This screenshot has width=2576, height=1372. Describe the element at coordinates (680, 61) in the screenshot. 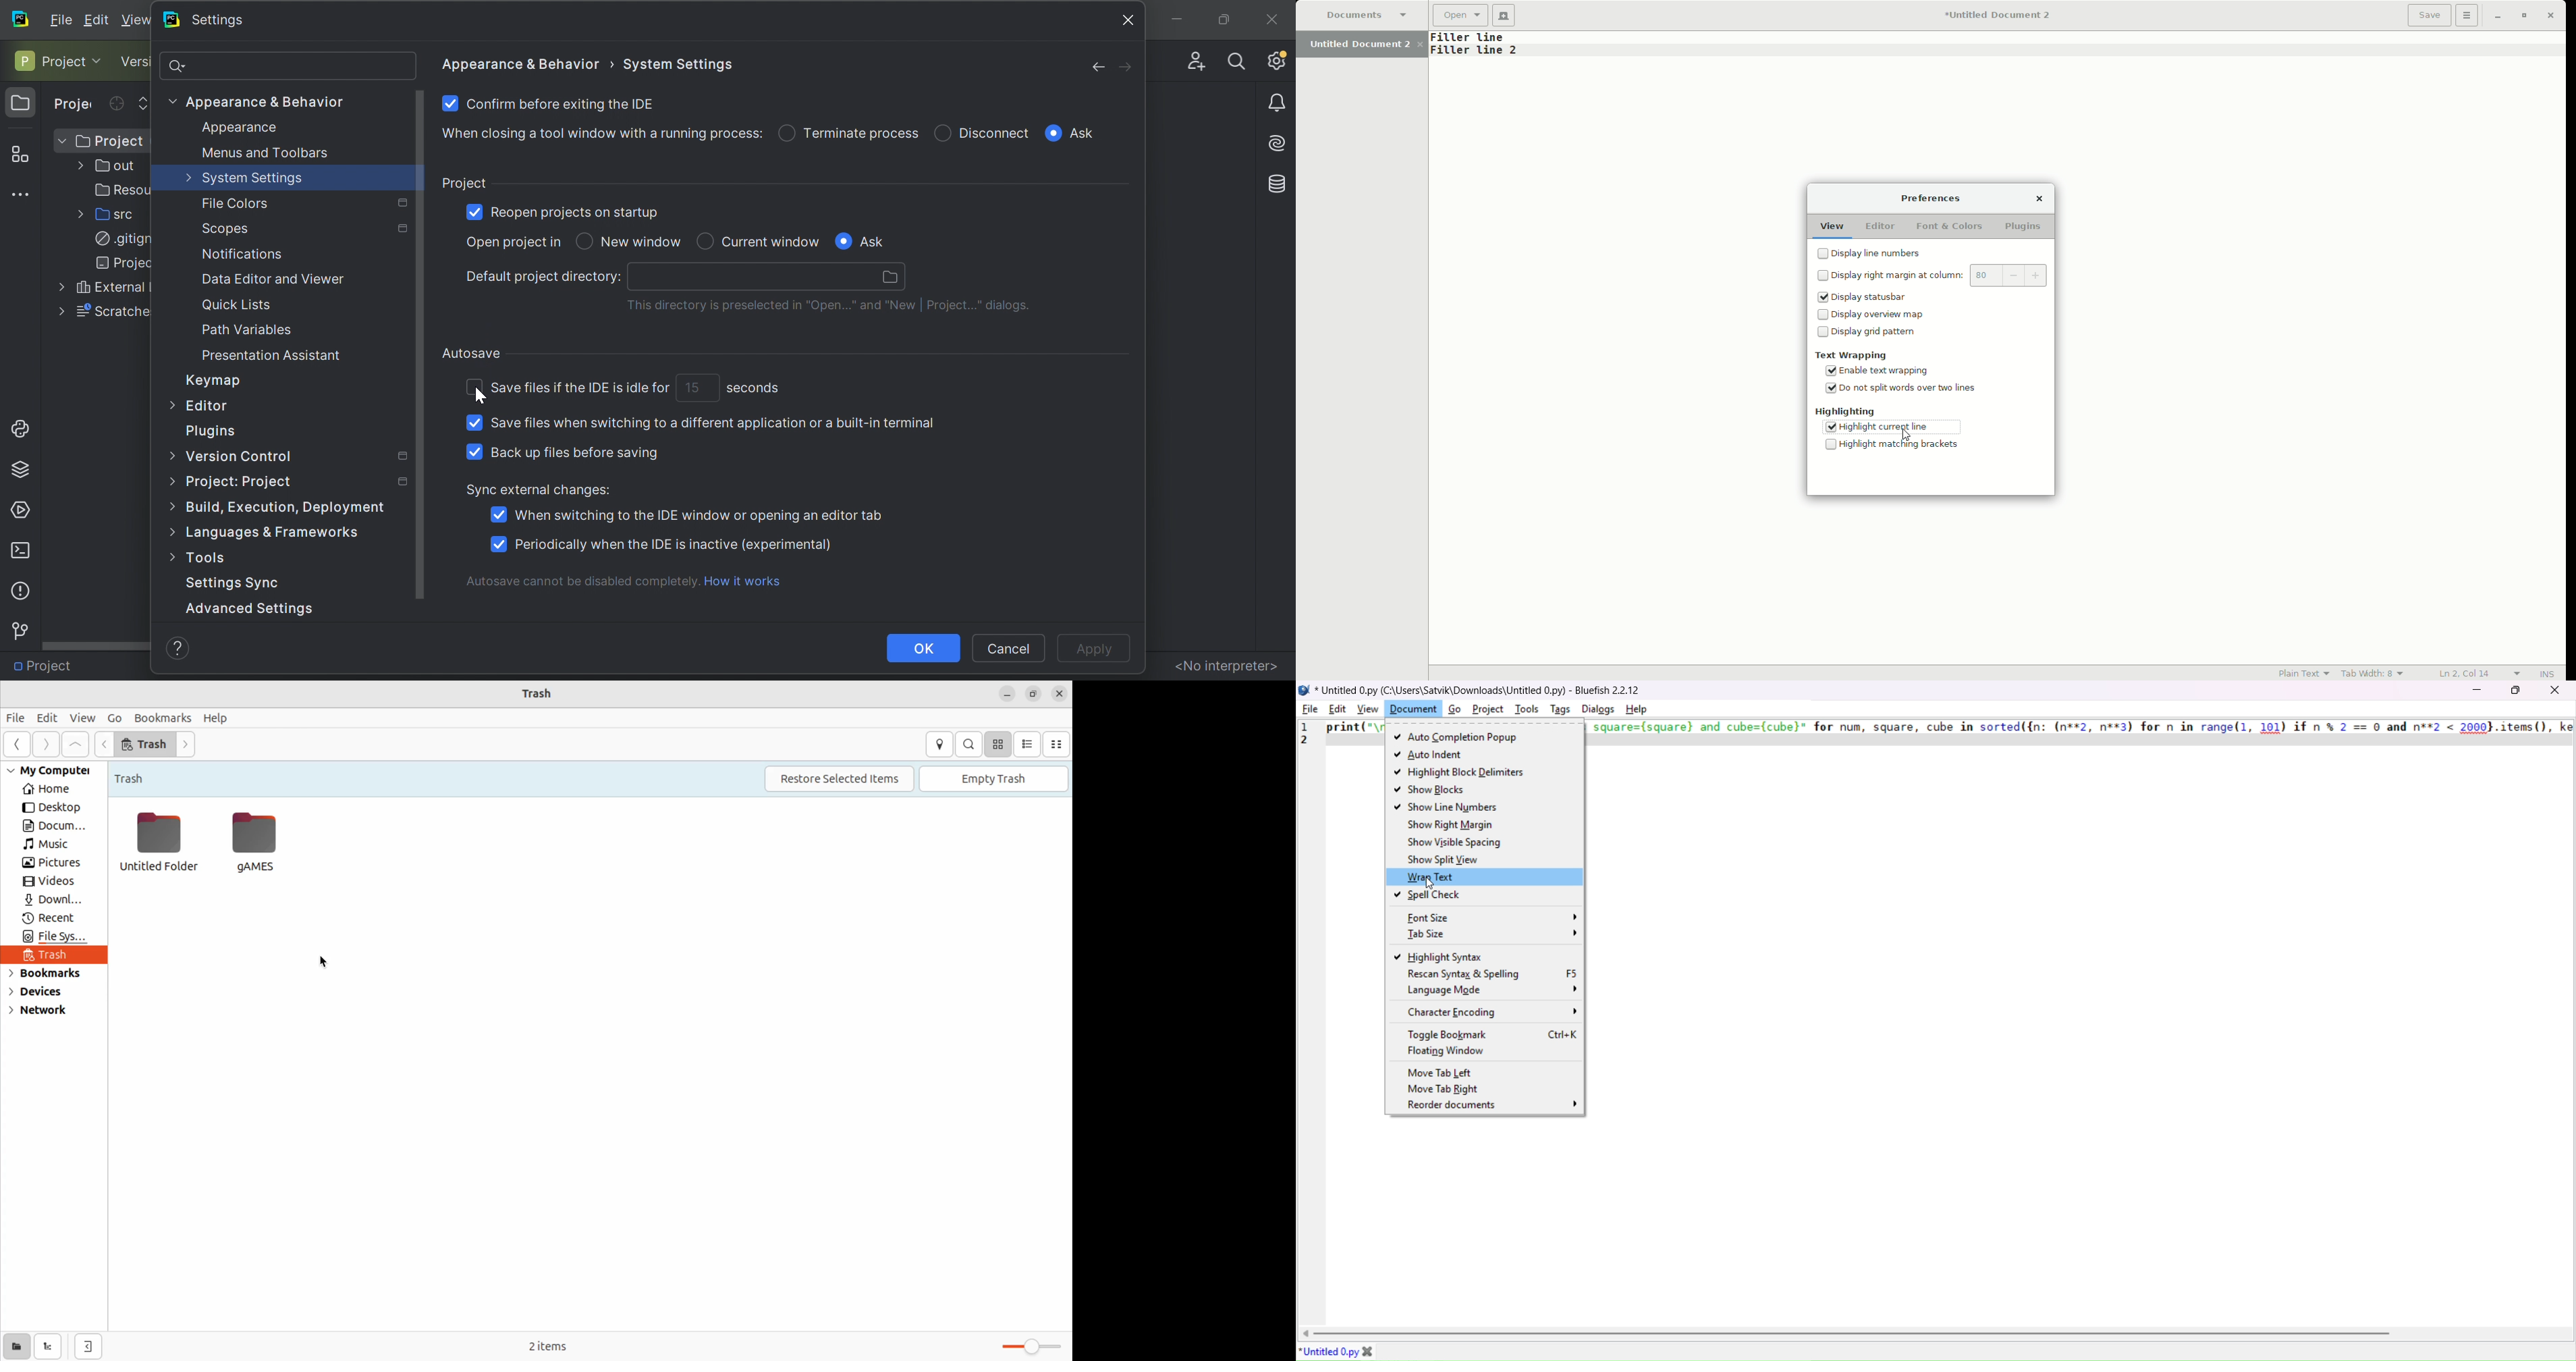

I see `System settings` at that location.